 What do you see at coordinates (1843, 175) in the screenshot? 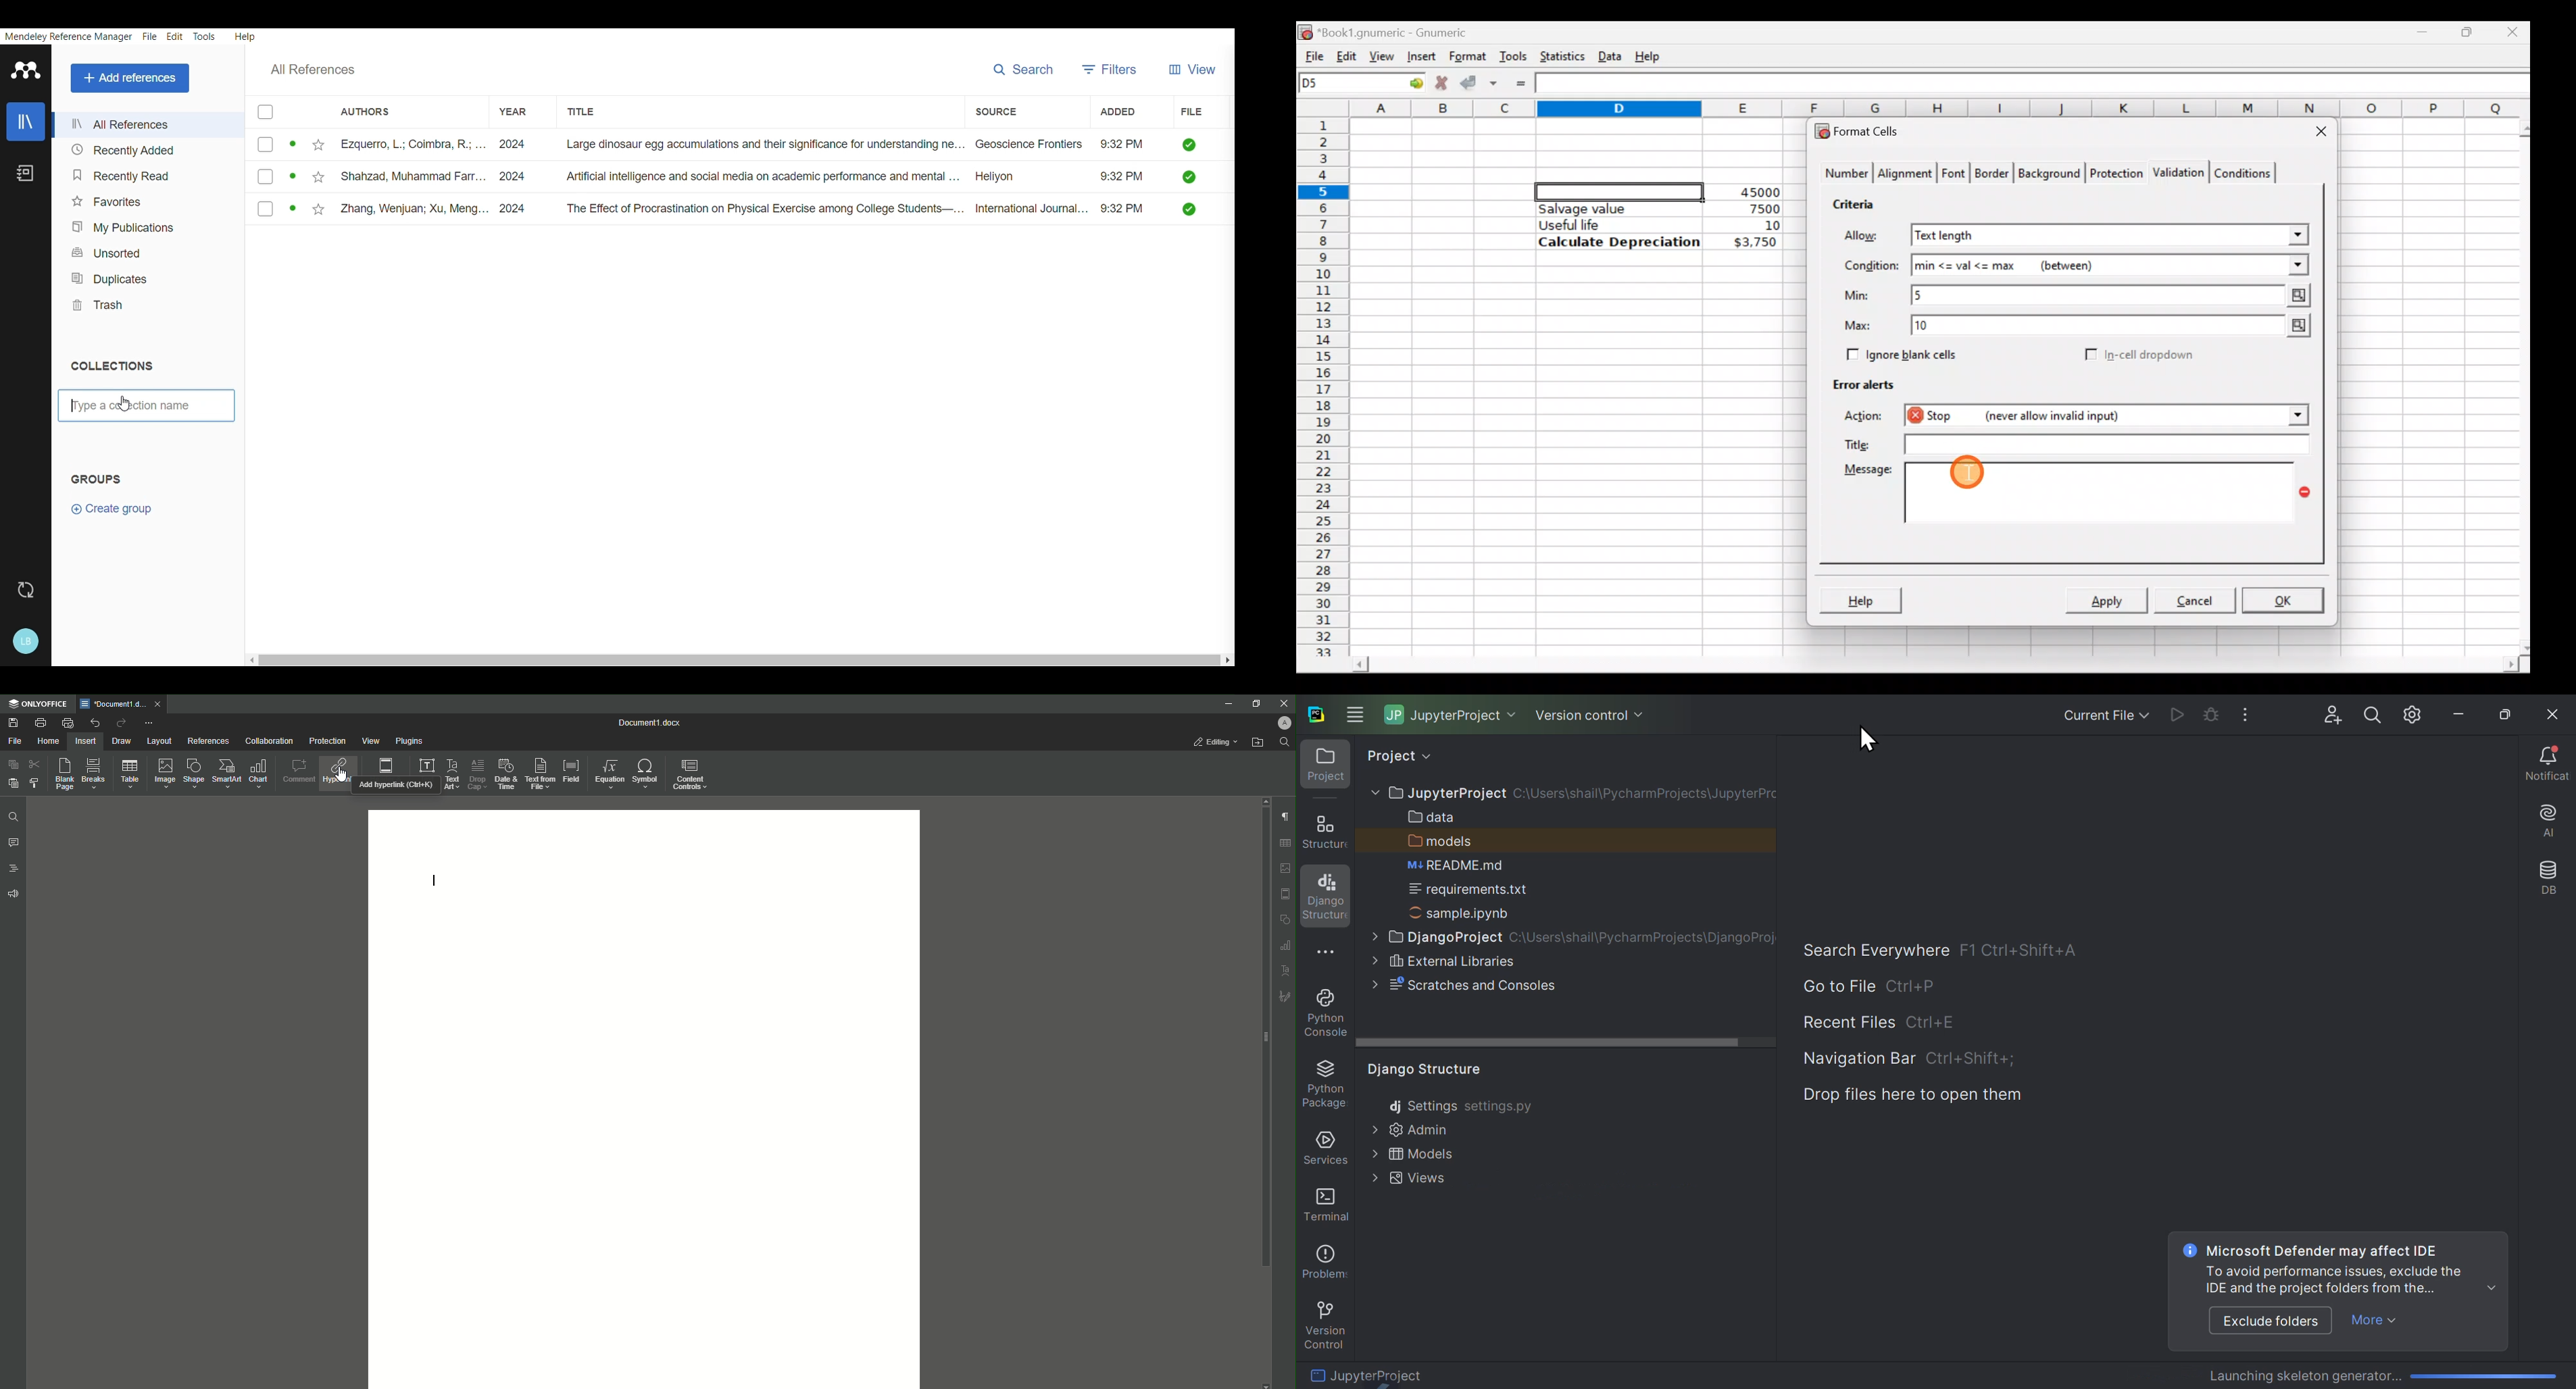
I see `Number` at bounding box center [1843, 175].